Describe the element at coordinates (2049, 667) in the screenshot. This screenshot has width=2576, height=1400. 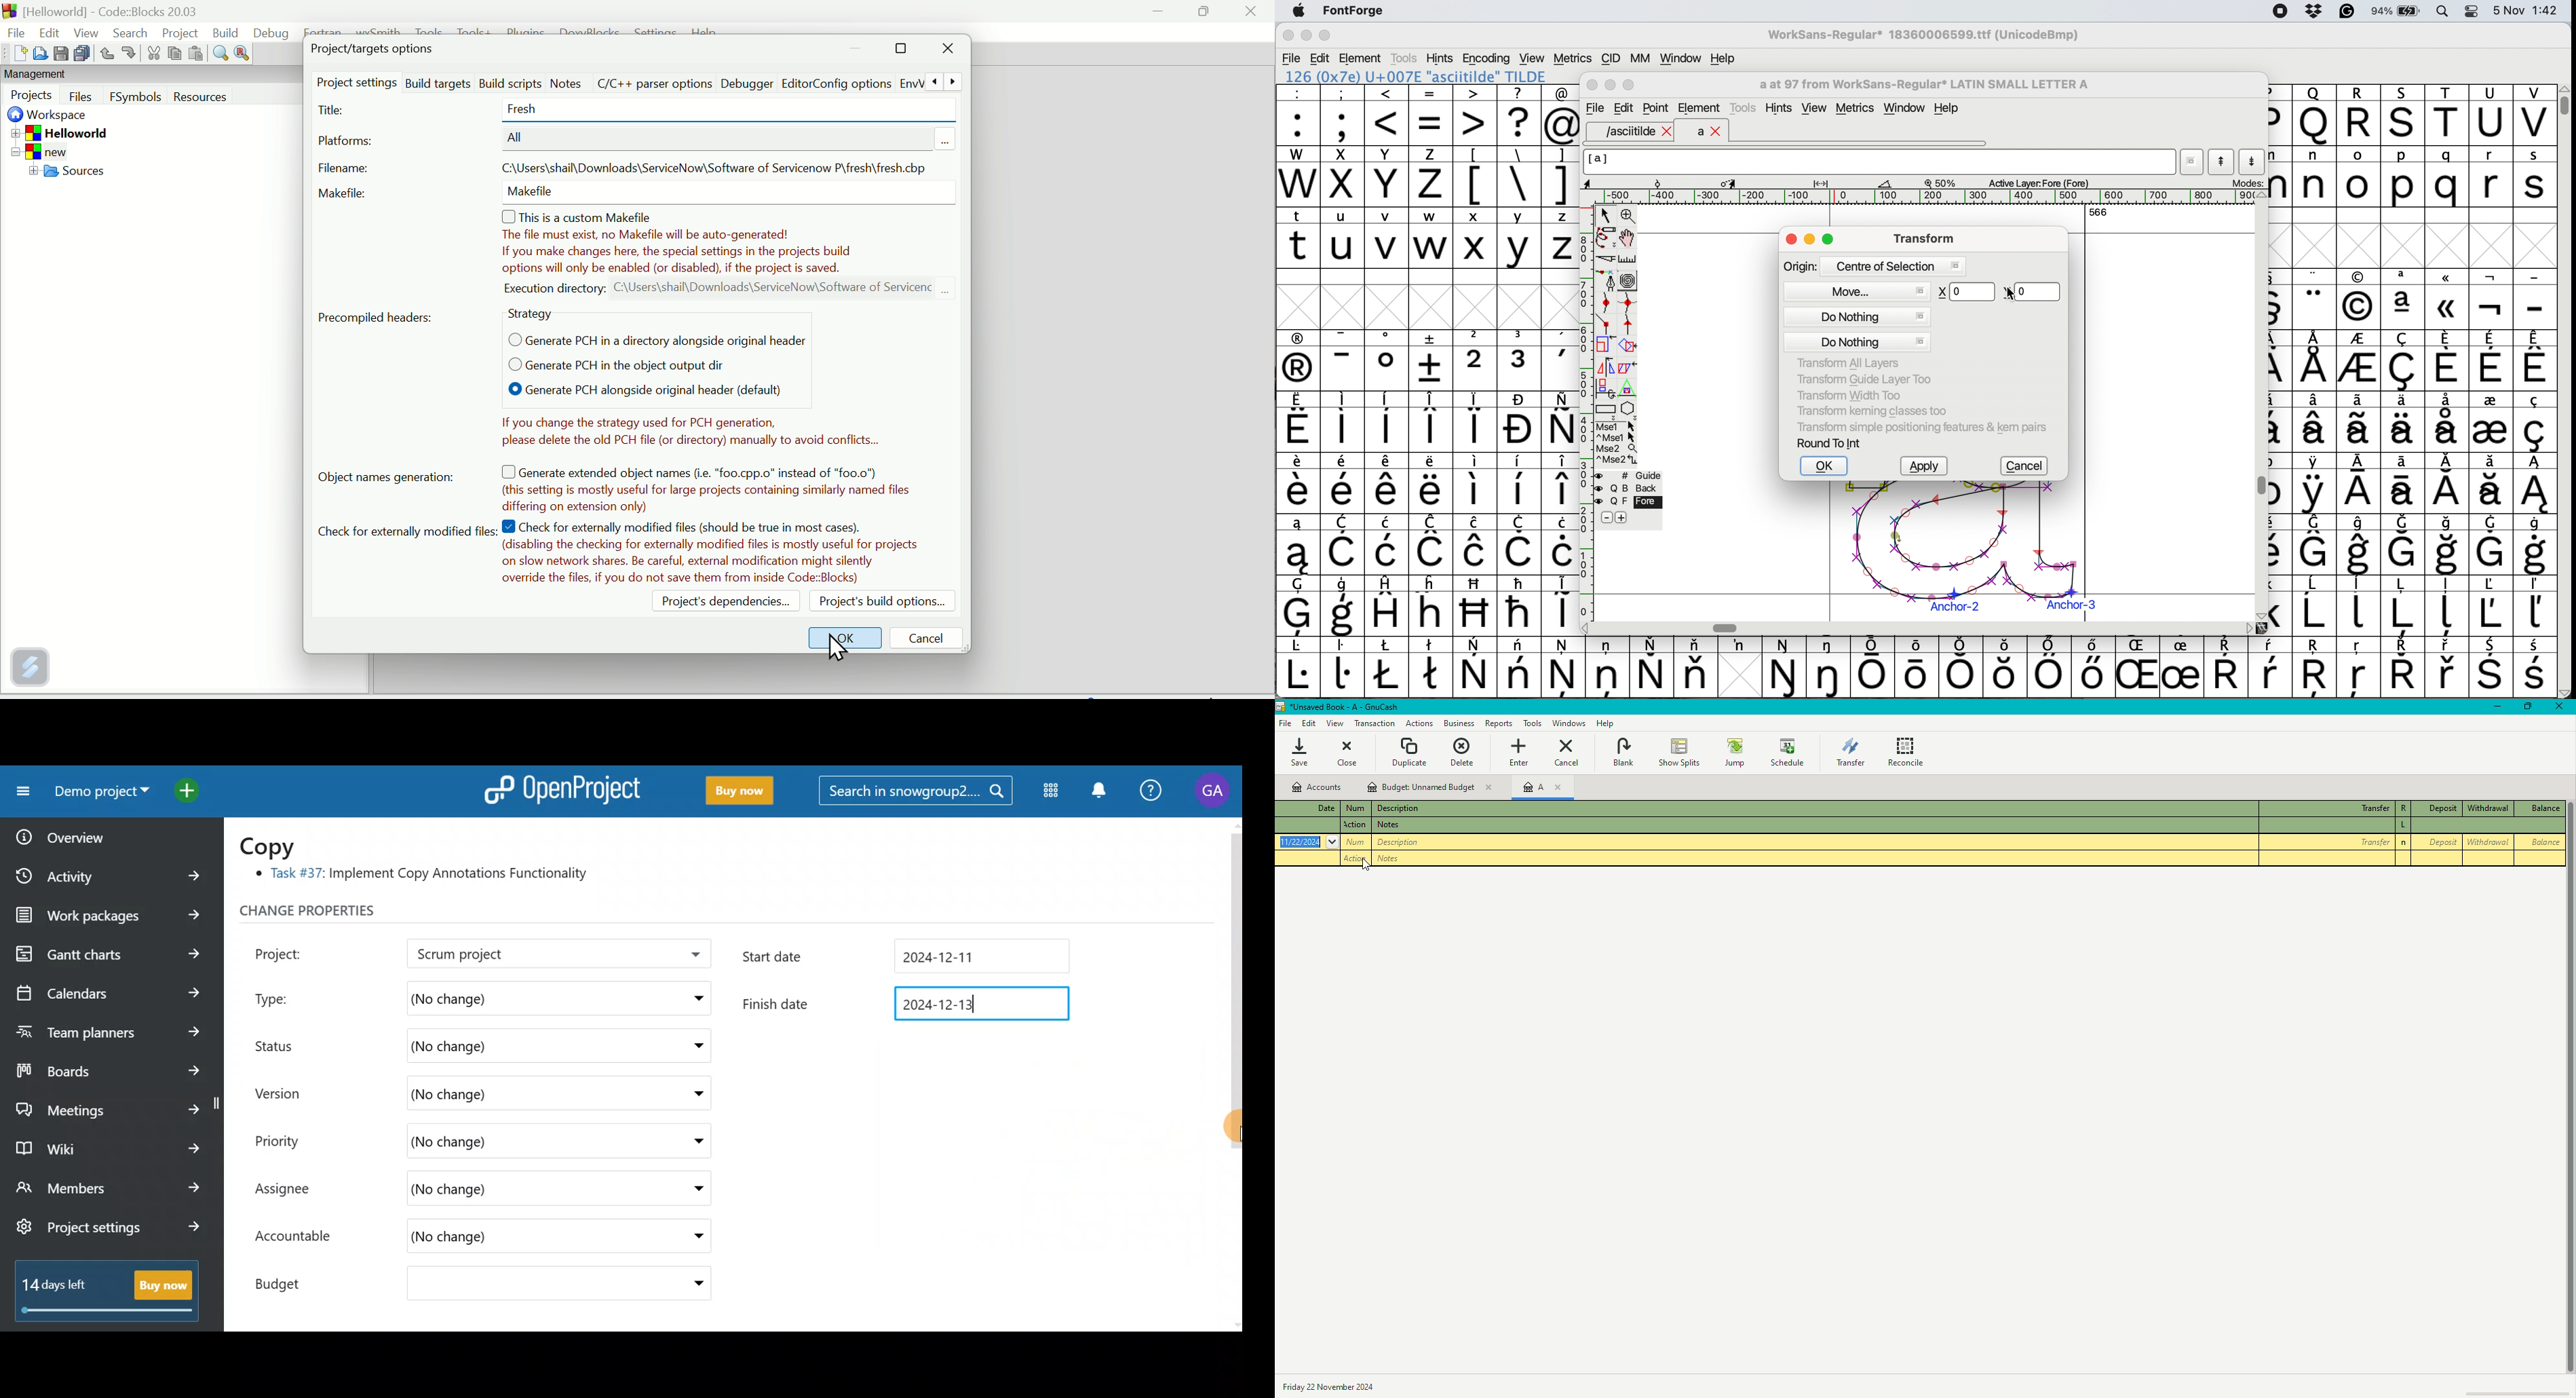
I see `symbol` at that location.